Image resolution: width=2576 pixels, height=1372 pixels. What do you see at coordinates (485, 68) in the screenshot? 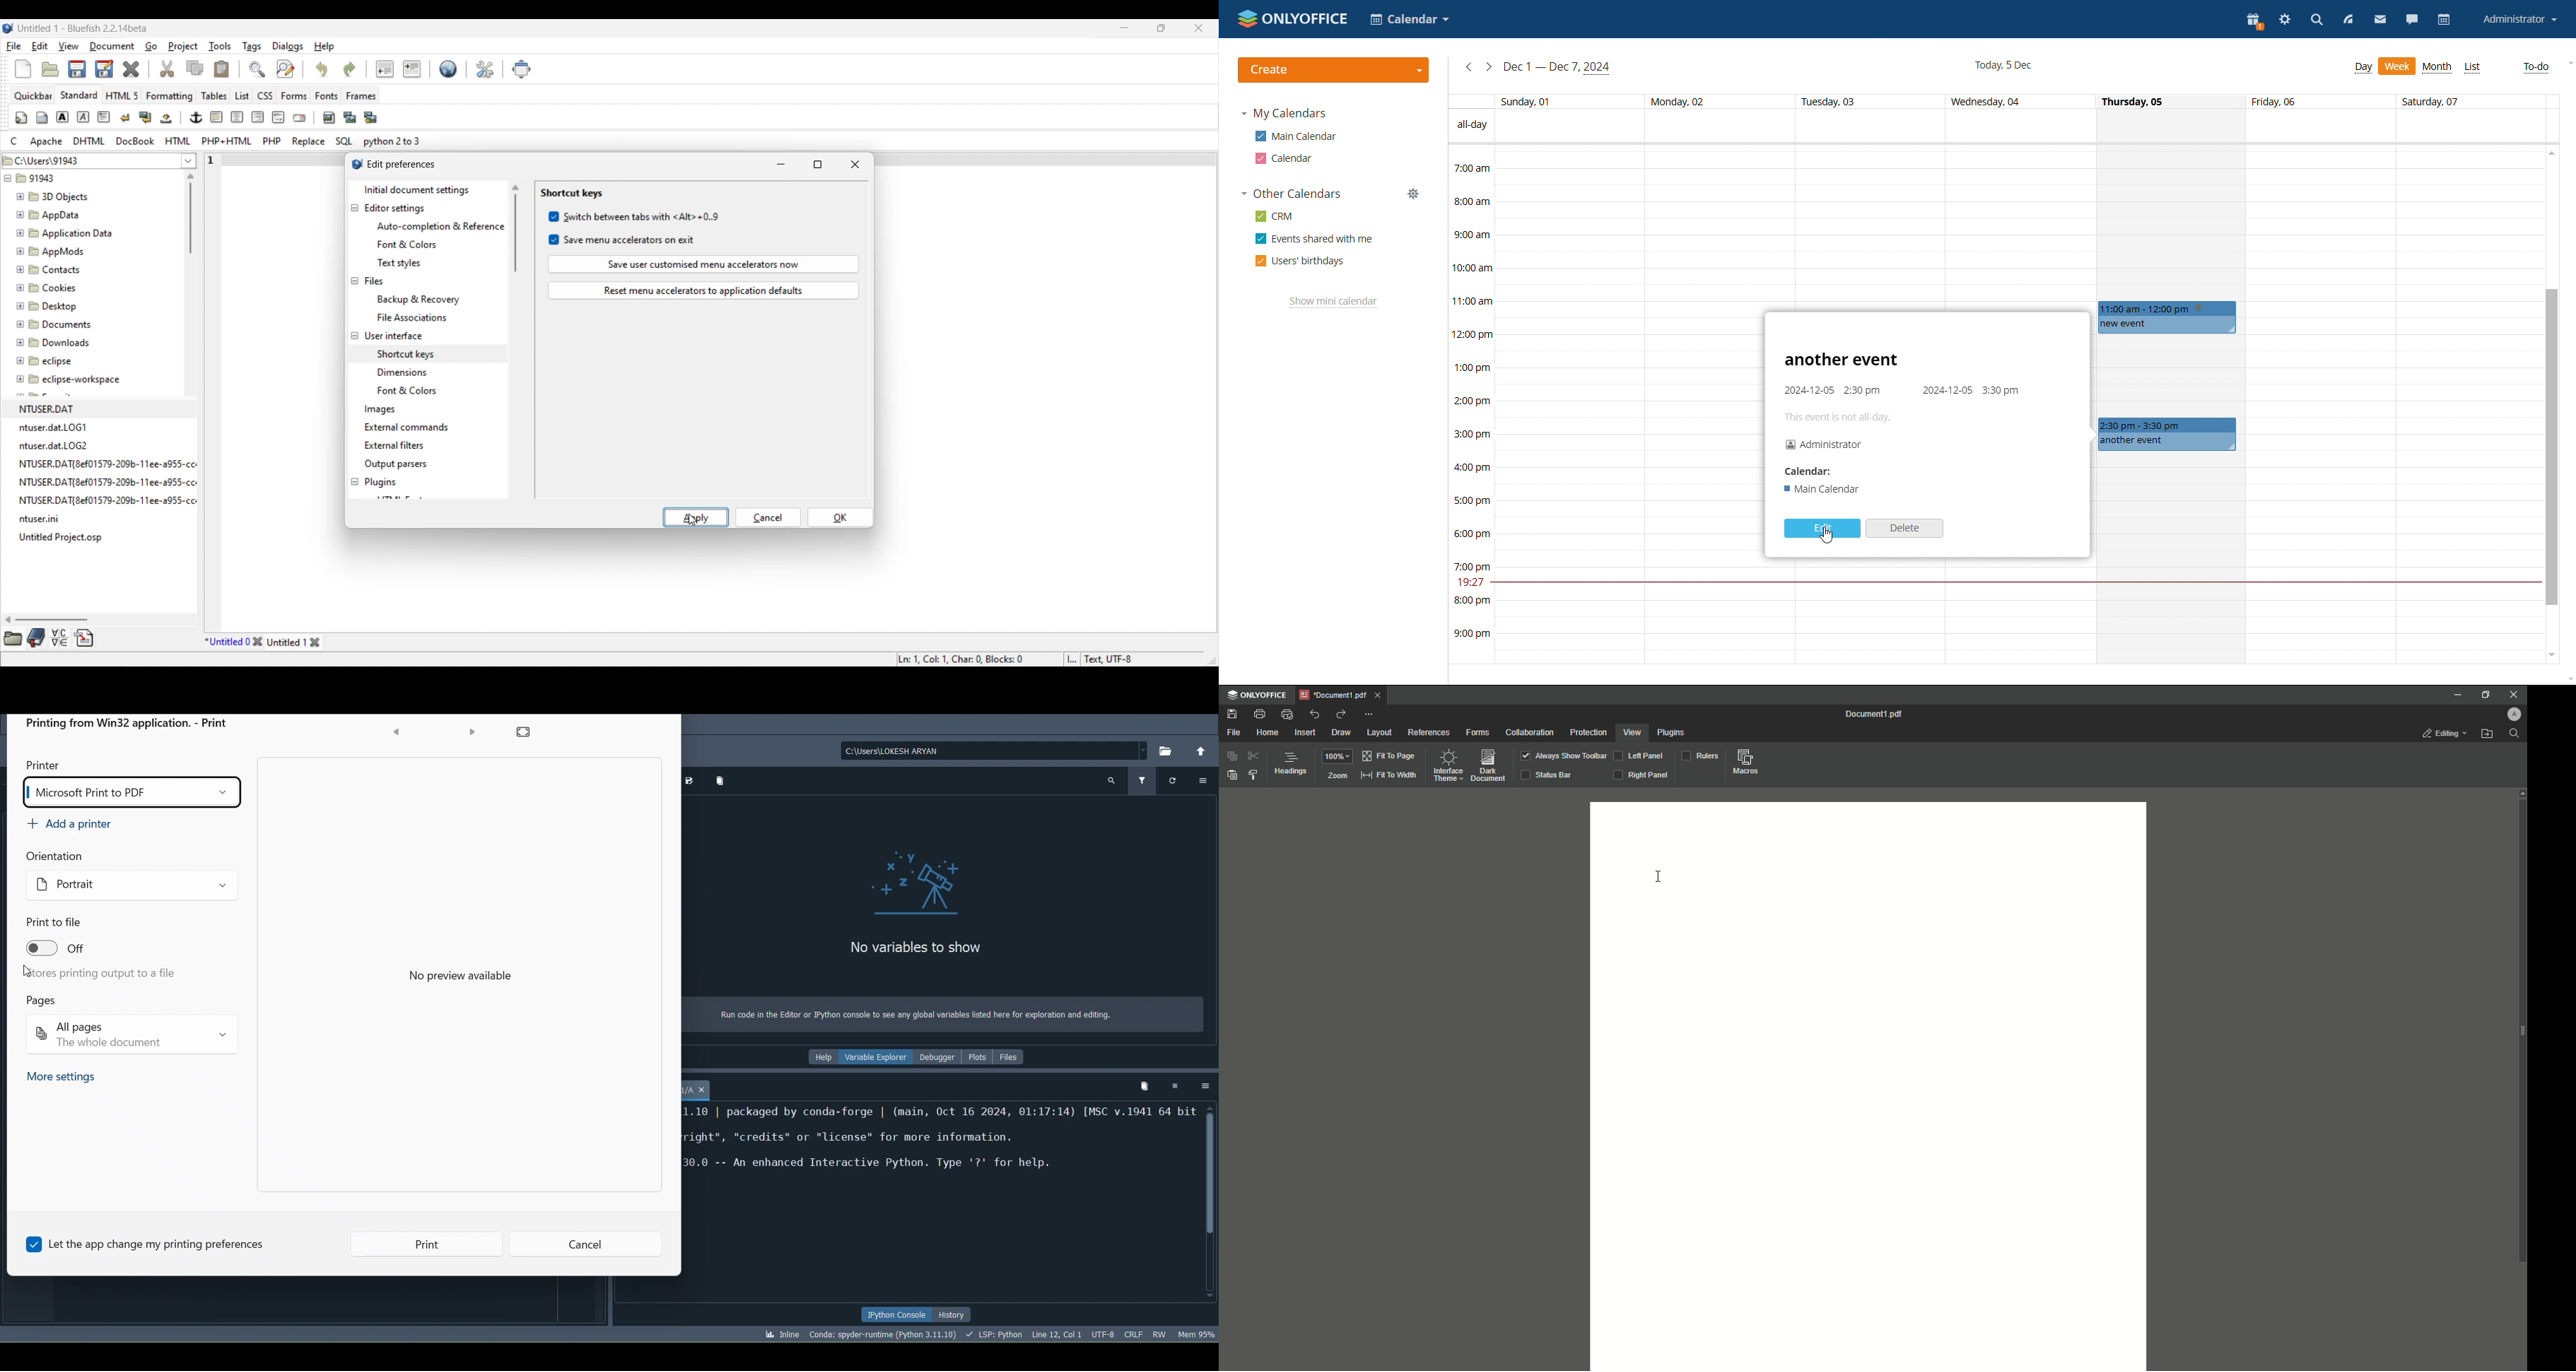
I see `Edit preferences, highlighted by cursor` at bounding box center [485, 68].